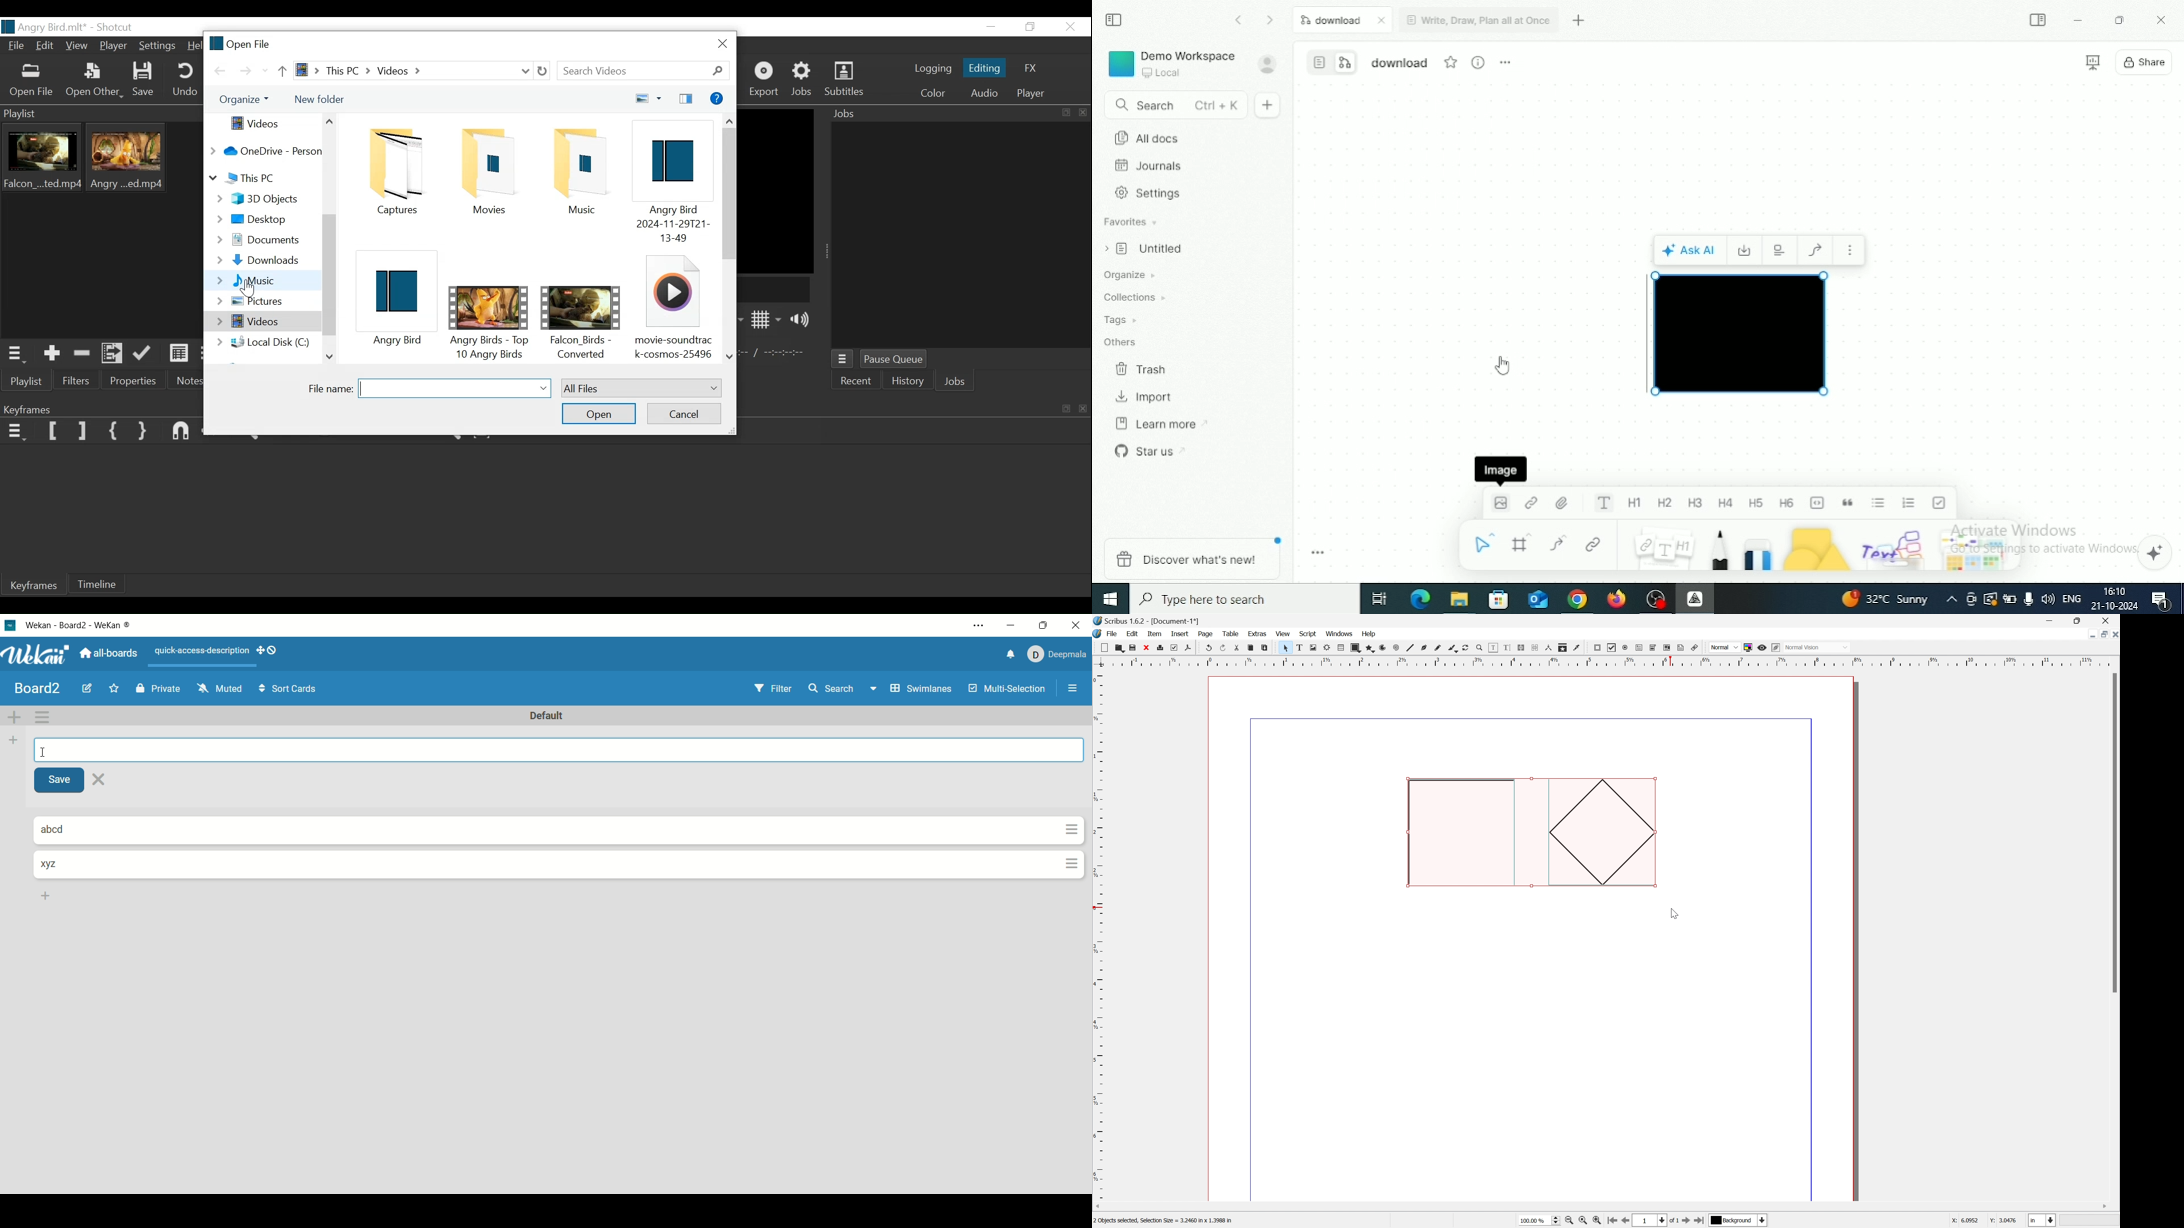  What do you see at coordinates (1264, 648) in the screenshot?
I see `paste` at bounding box center [1264, 648].